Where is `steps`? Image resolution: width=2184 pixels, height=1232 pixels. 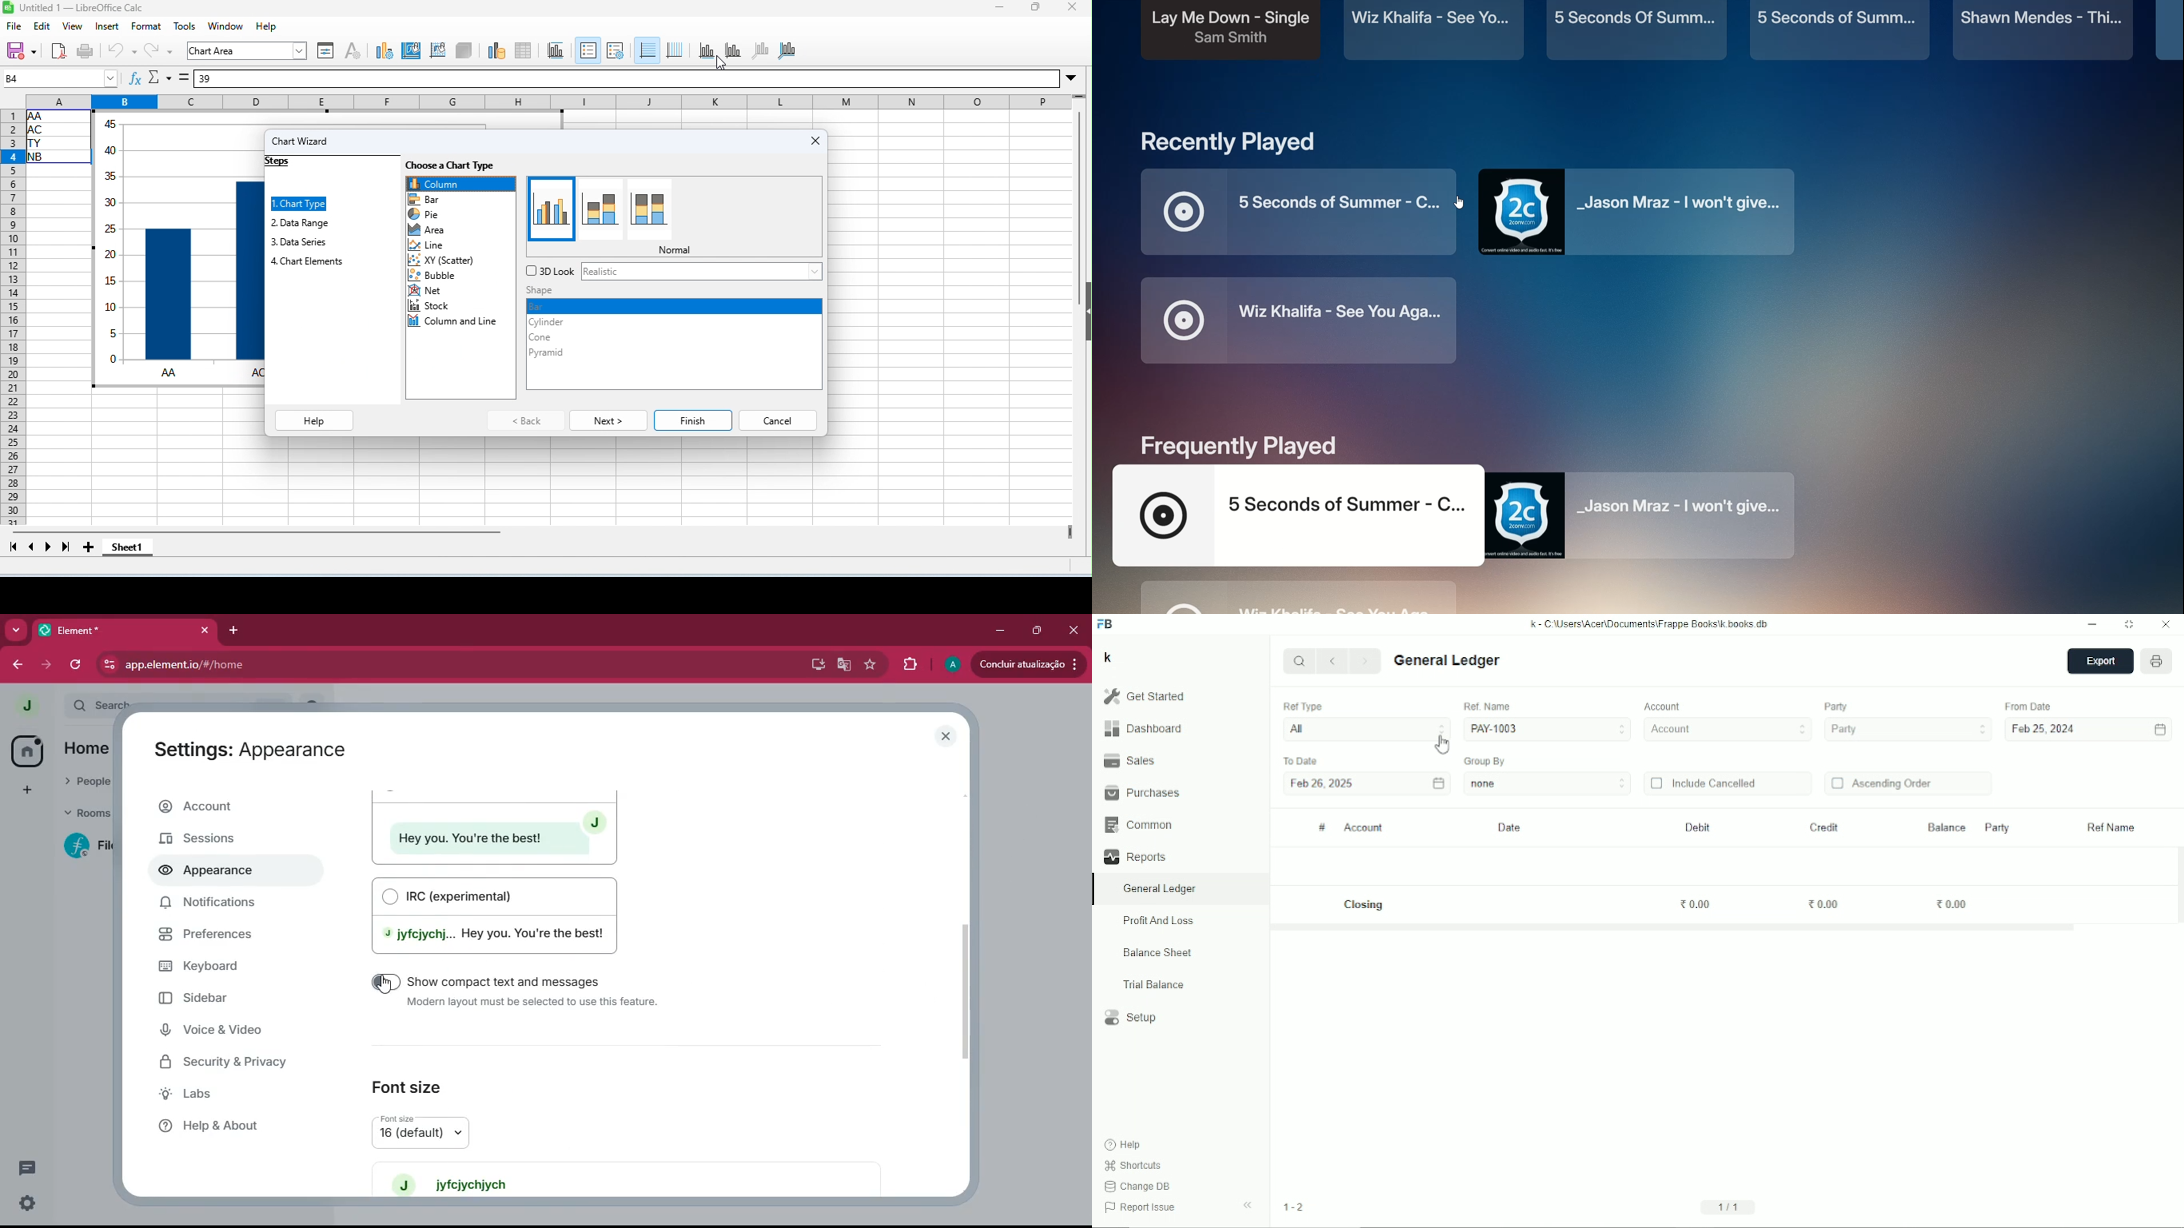 steps is located at coordinates (282, 163).